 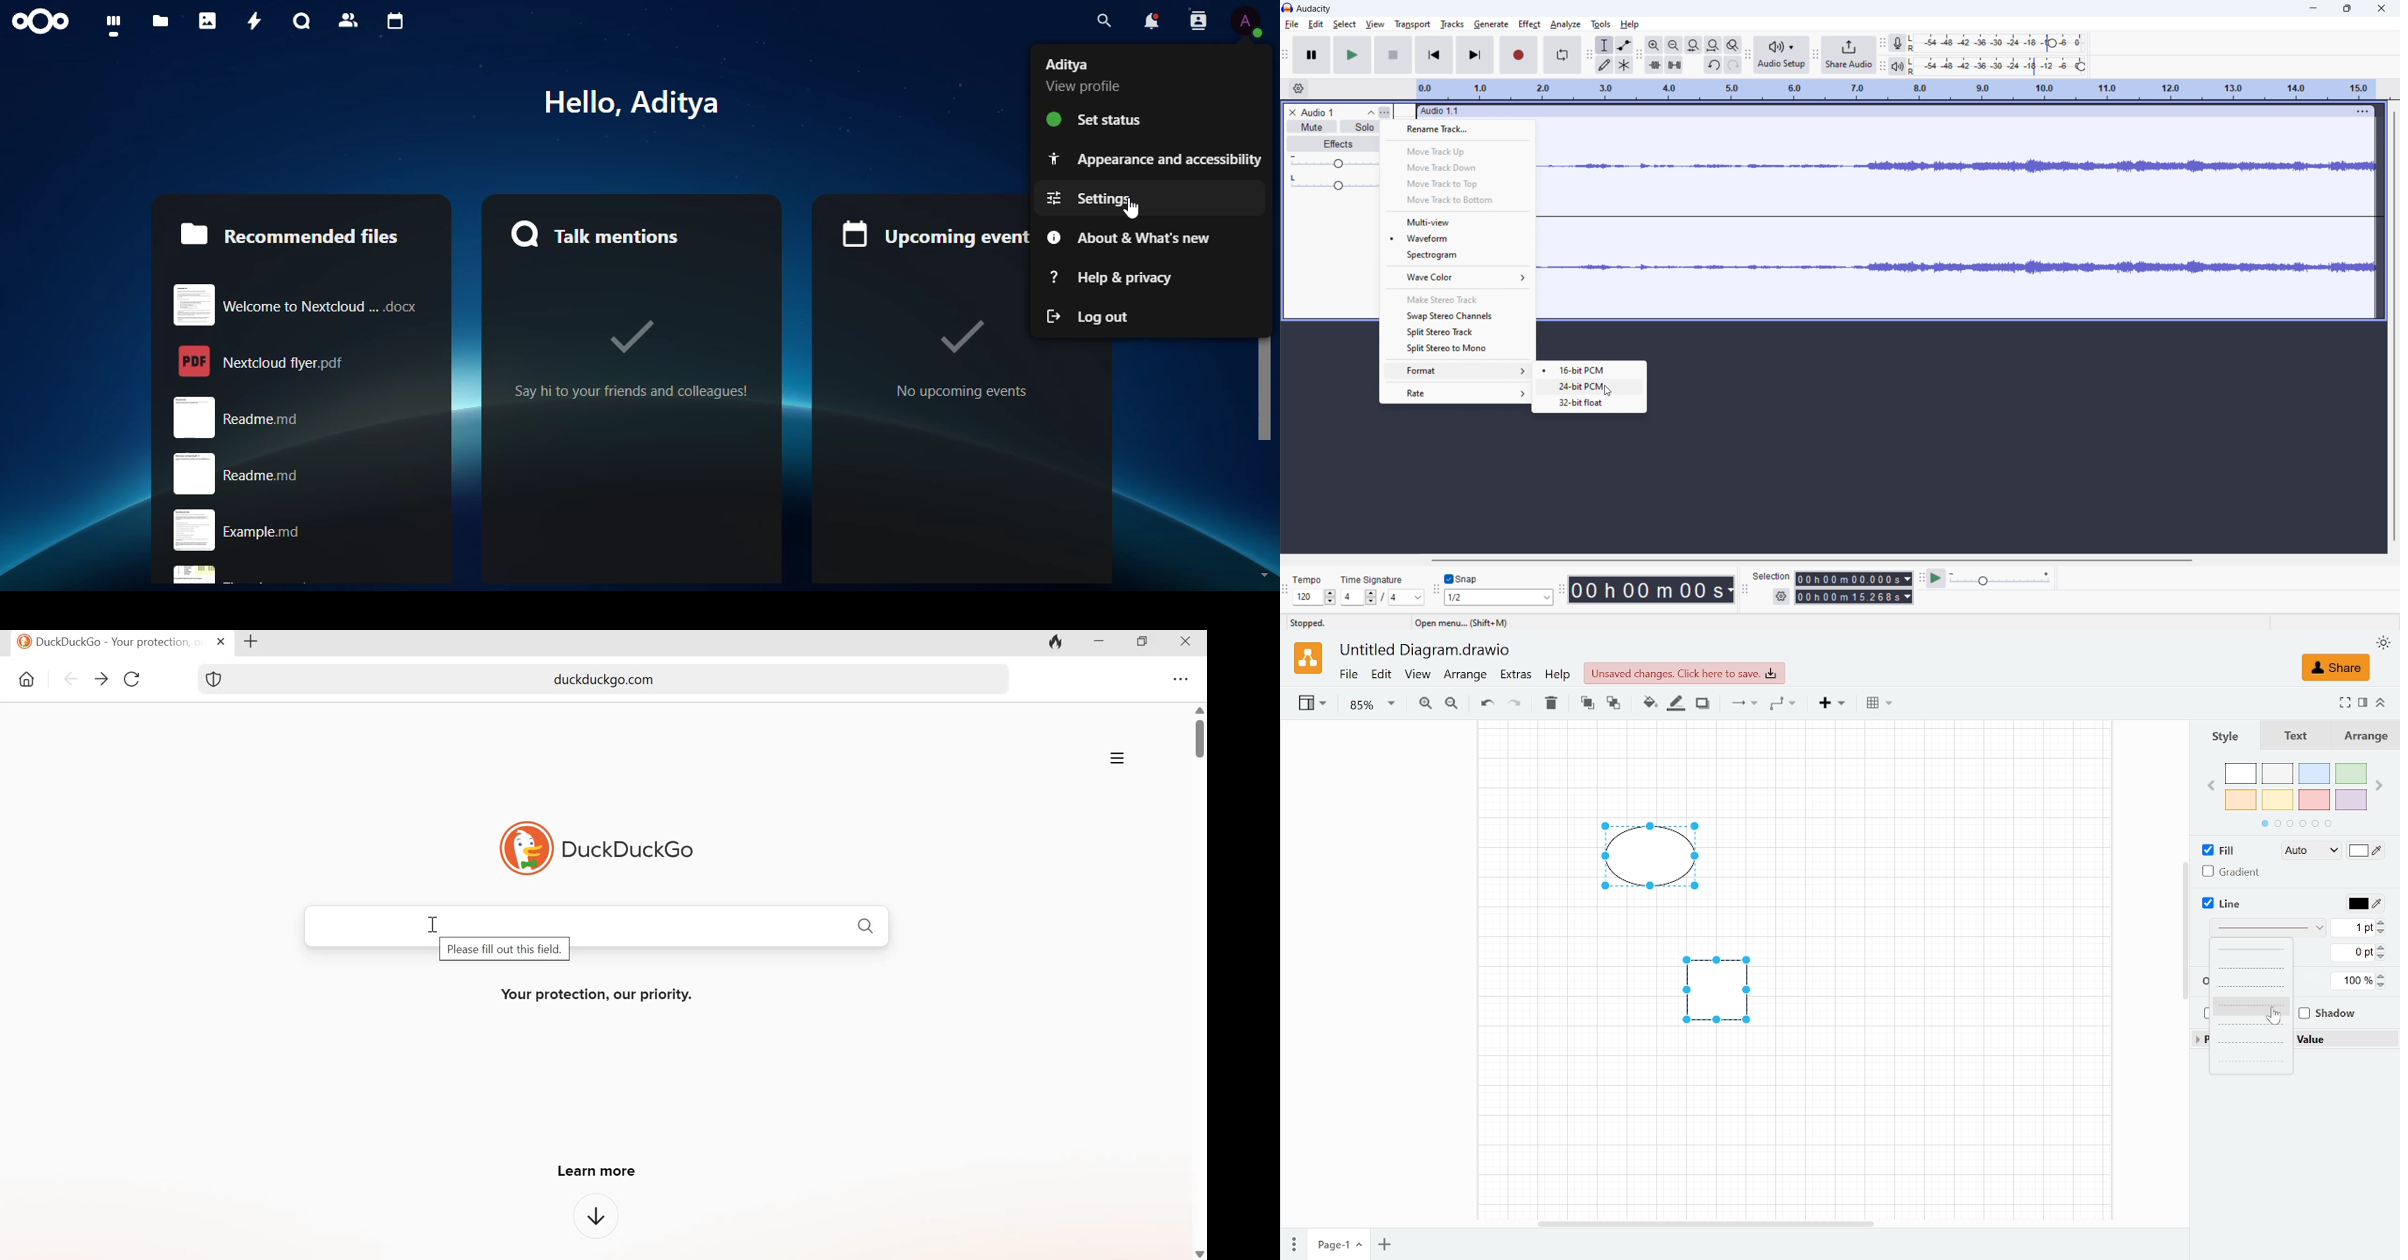 What do you see at coordinates (1285, 590) in the screenshot?
I see `time signature toolbar` at bounding box center [1285, 590].